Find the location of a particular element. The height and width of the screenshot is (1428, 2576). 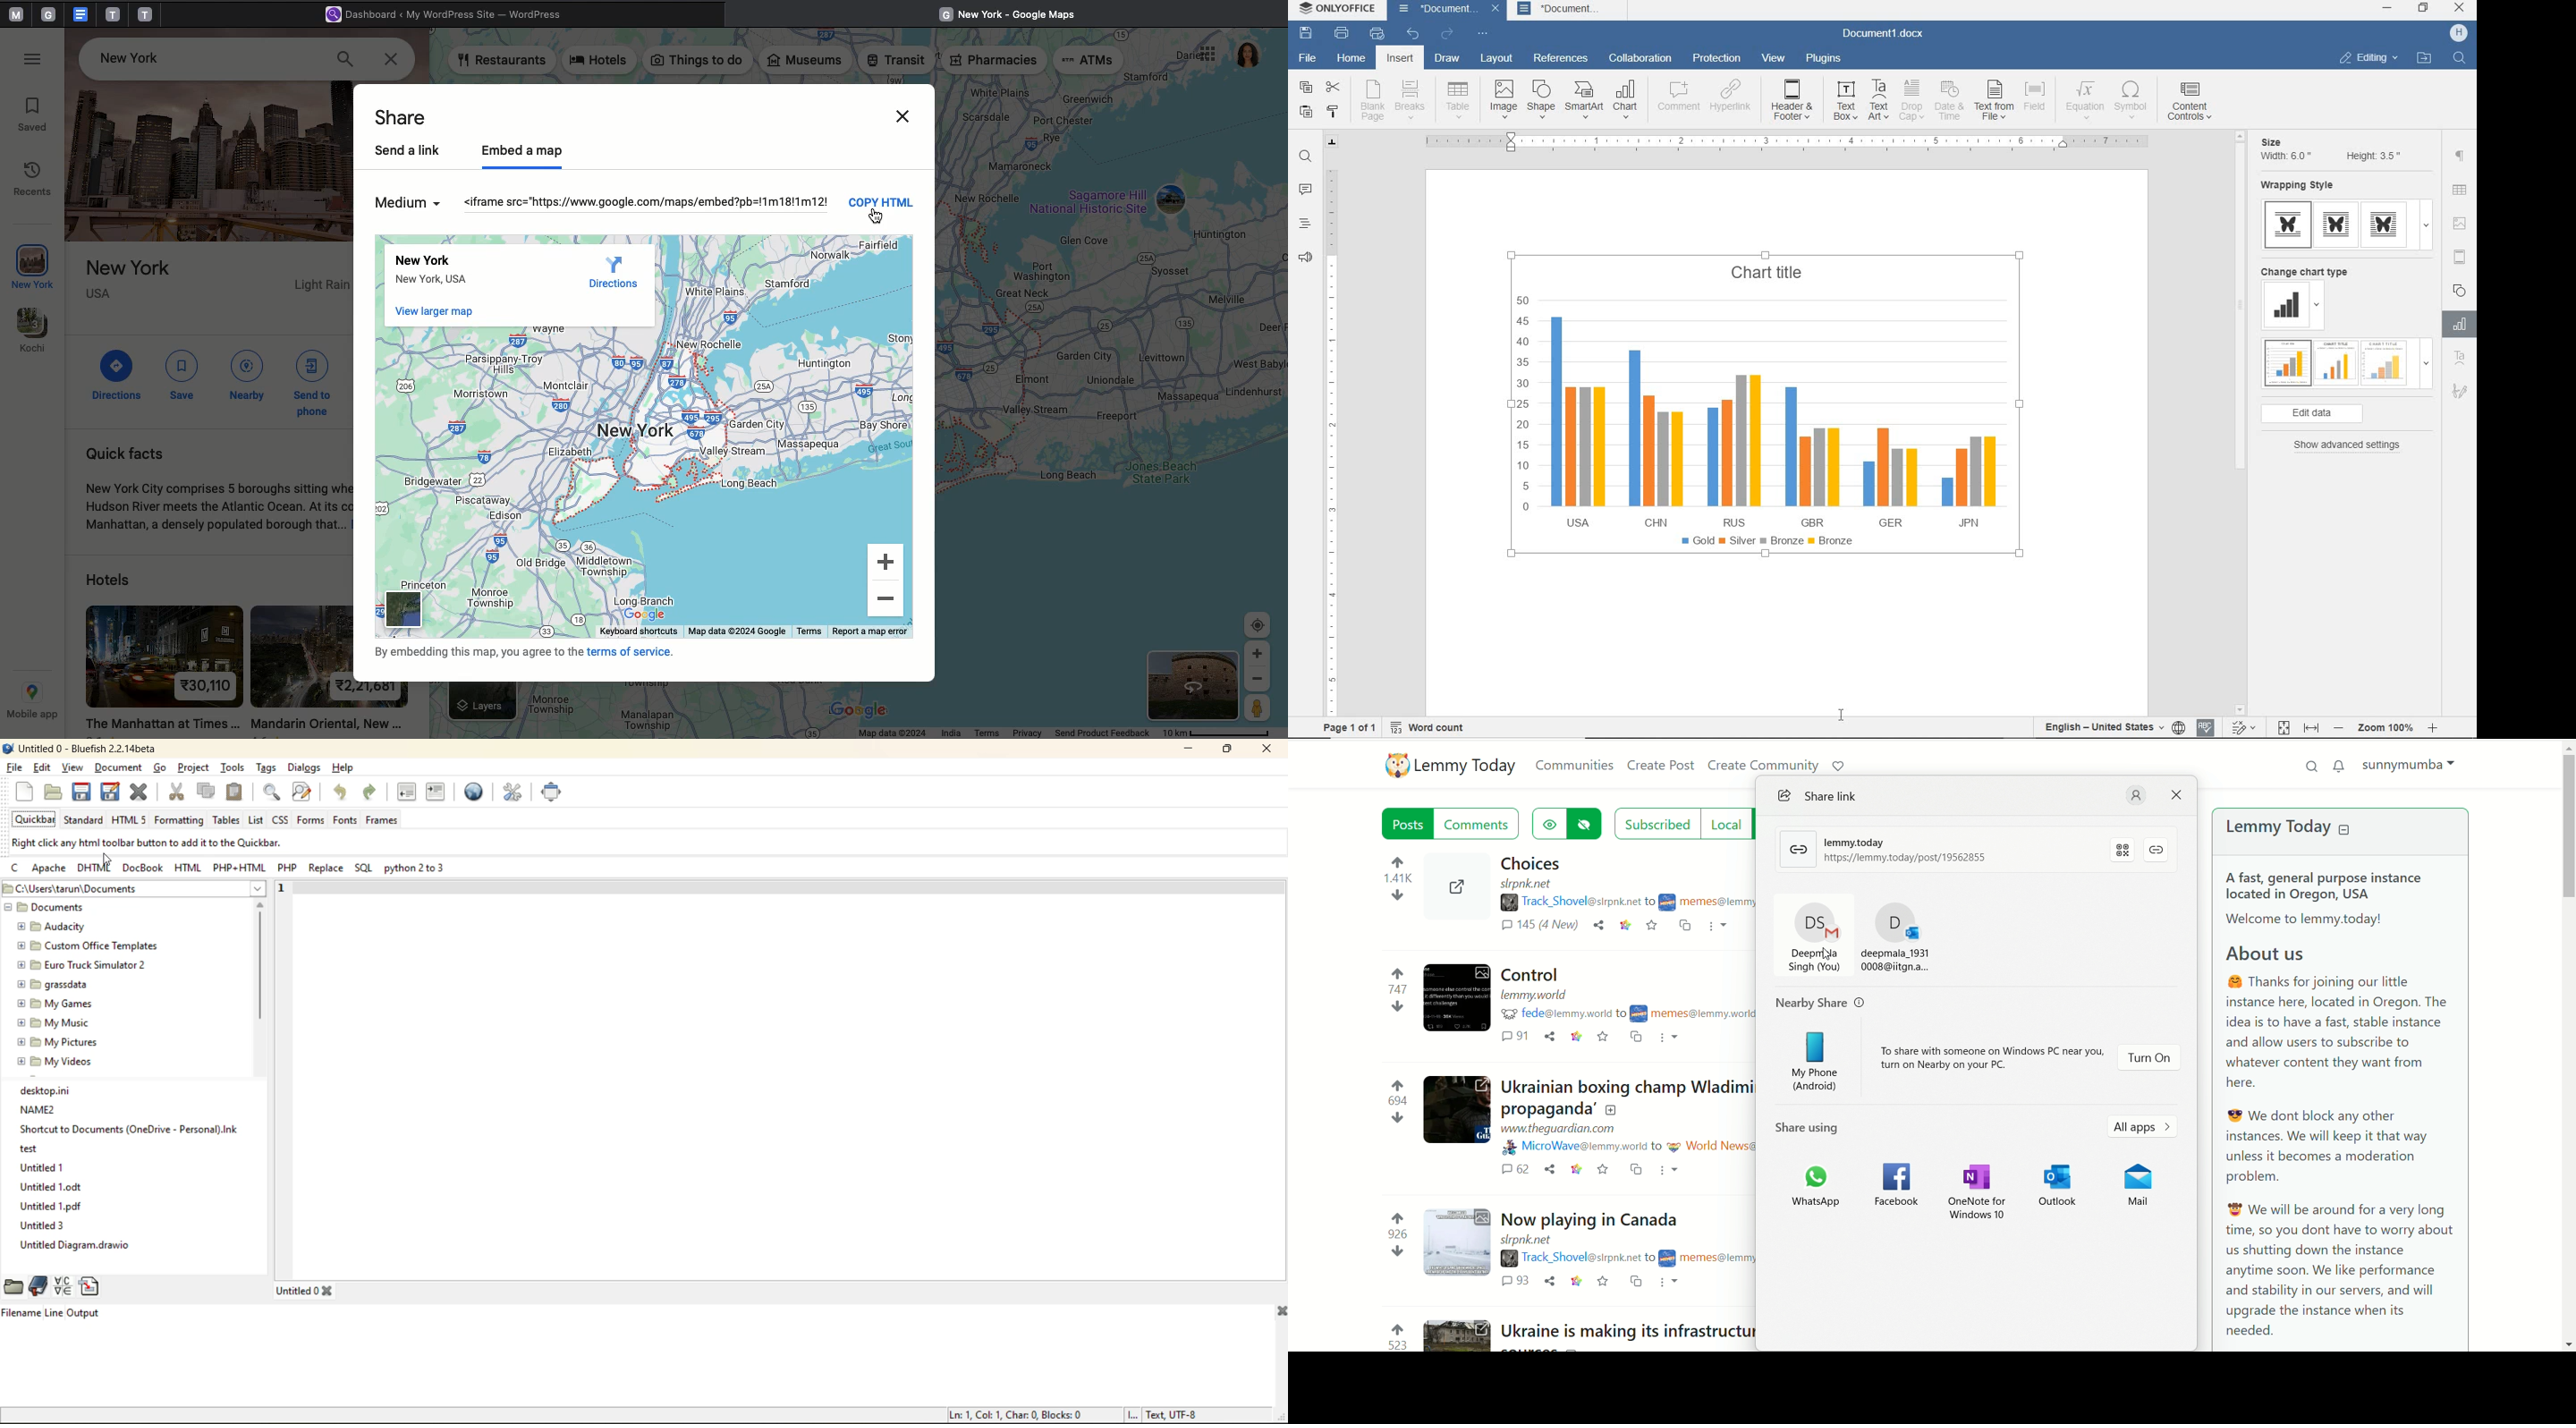

Map is located at coordinates (1115, 355).